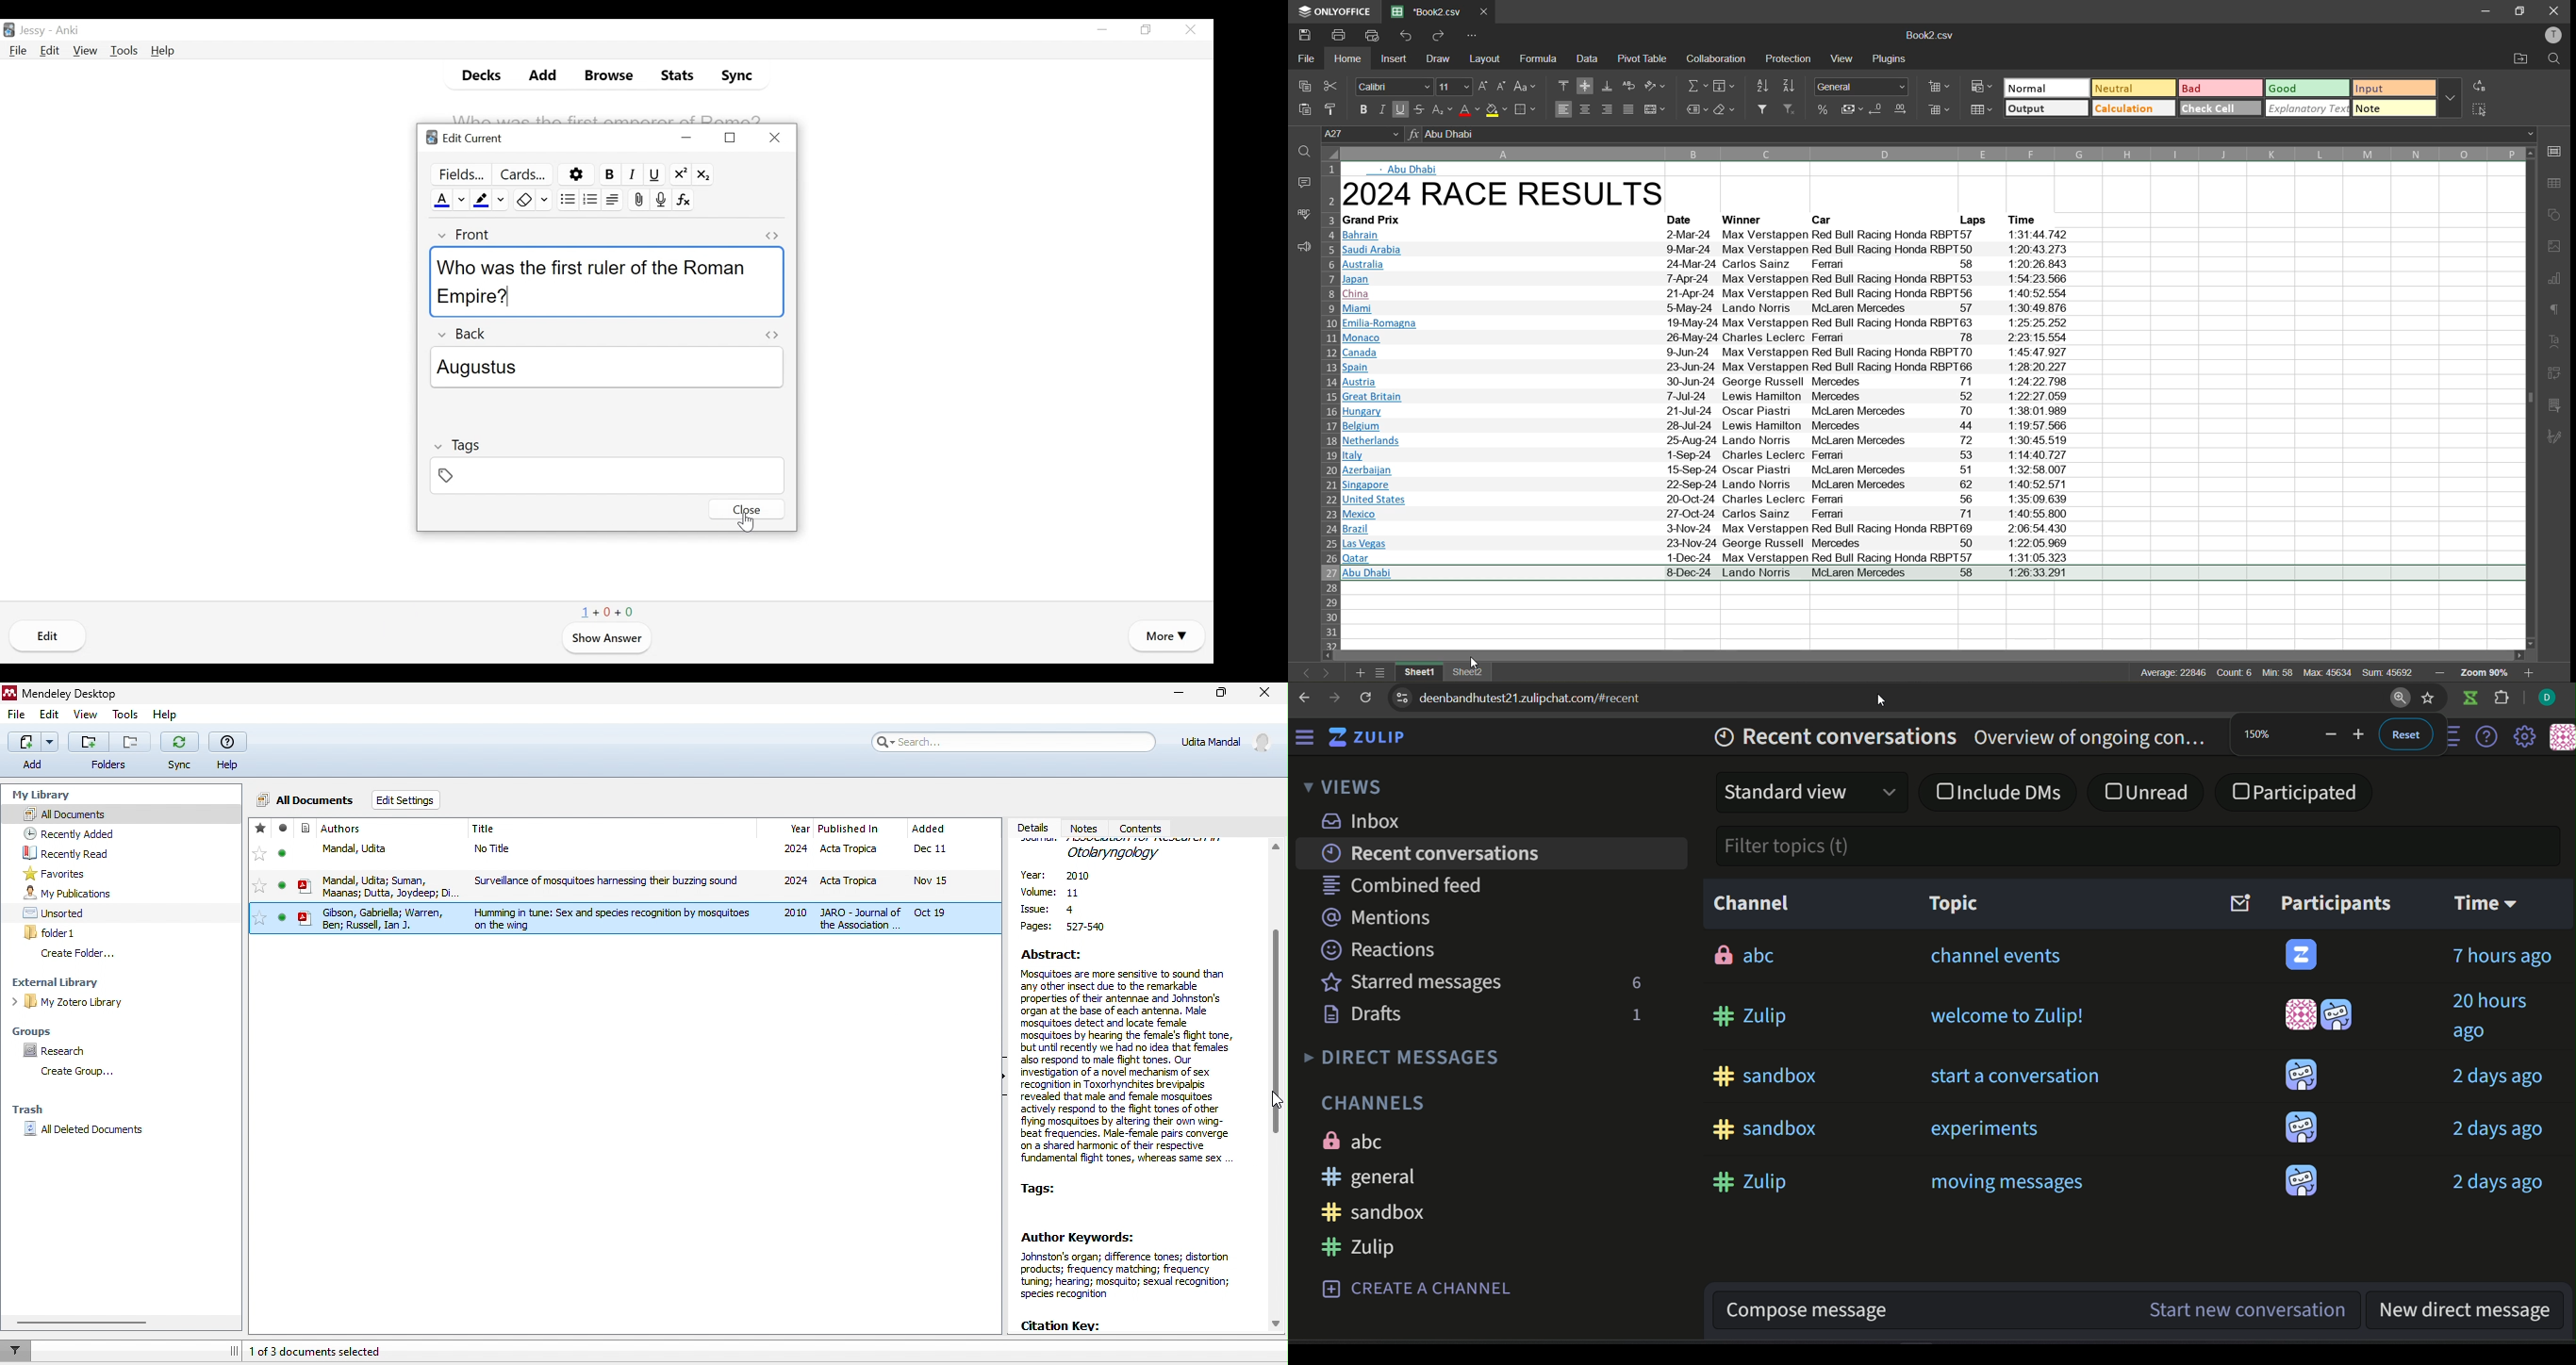  Describe the element at coordinates (1303, 672) in the screenshot. I see `previous` at that location.